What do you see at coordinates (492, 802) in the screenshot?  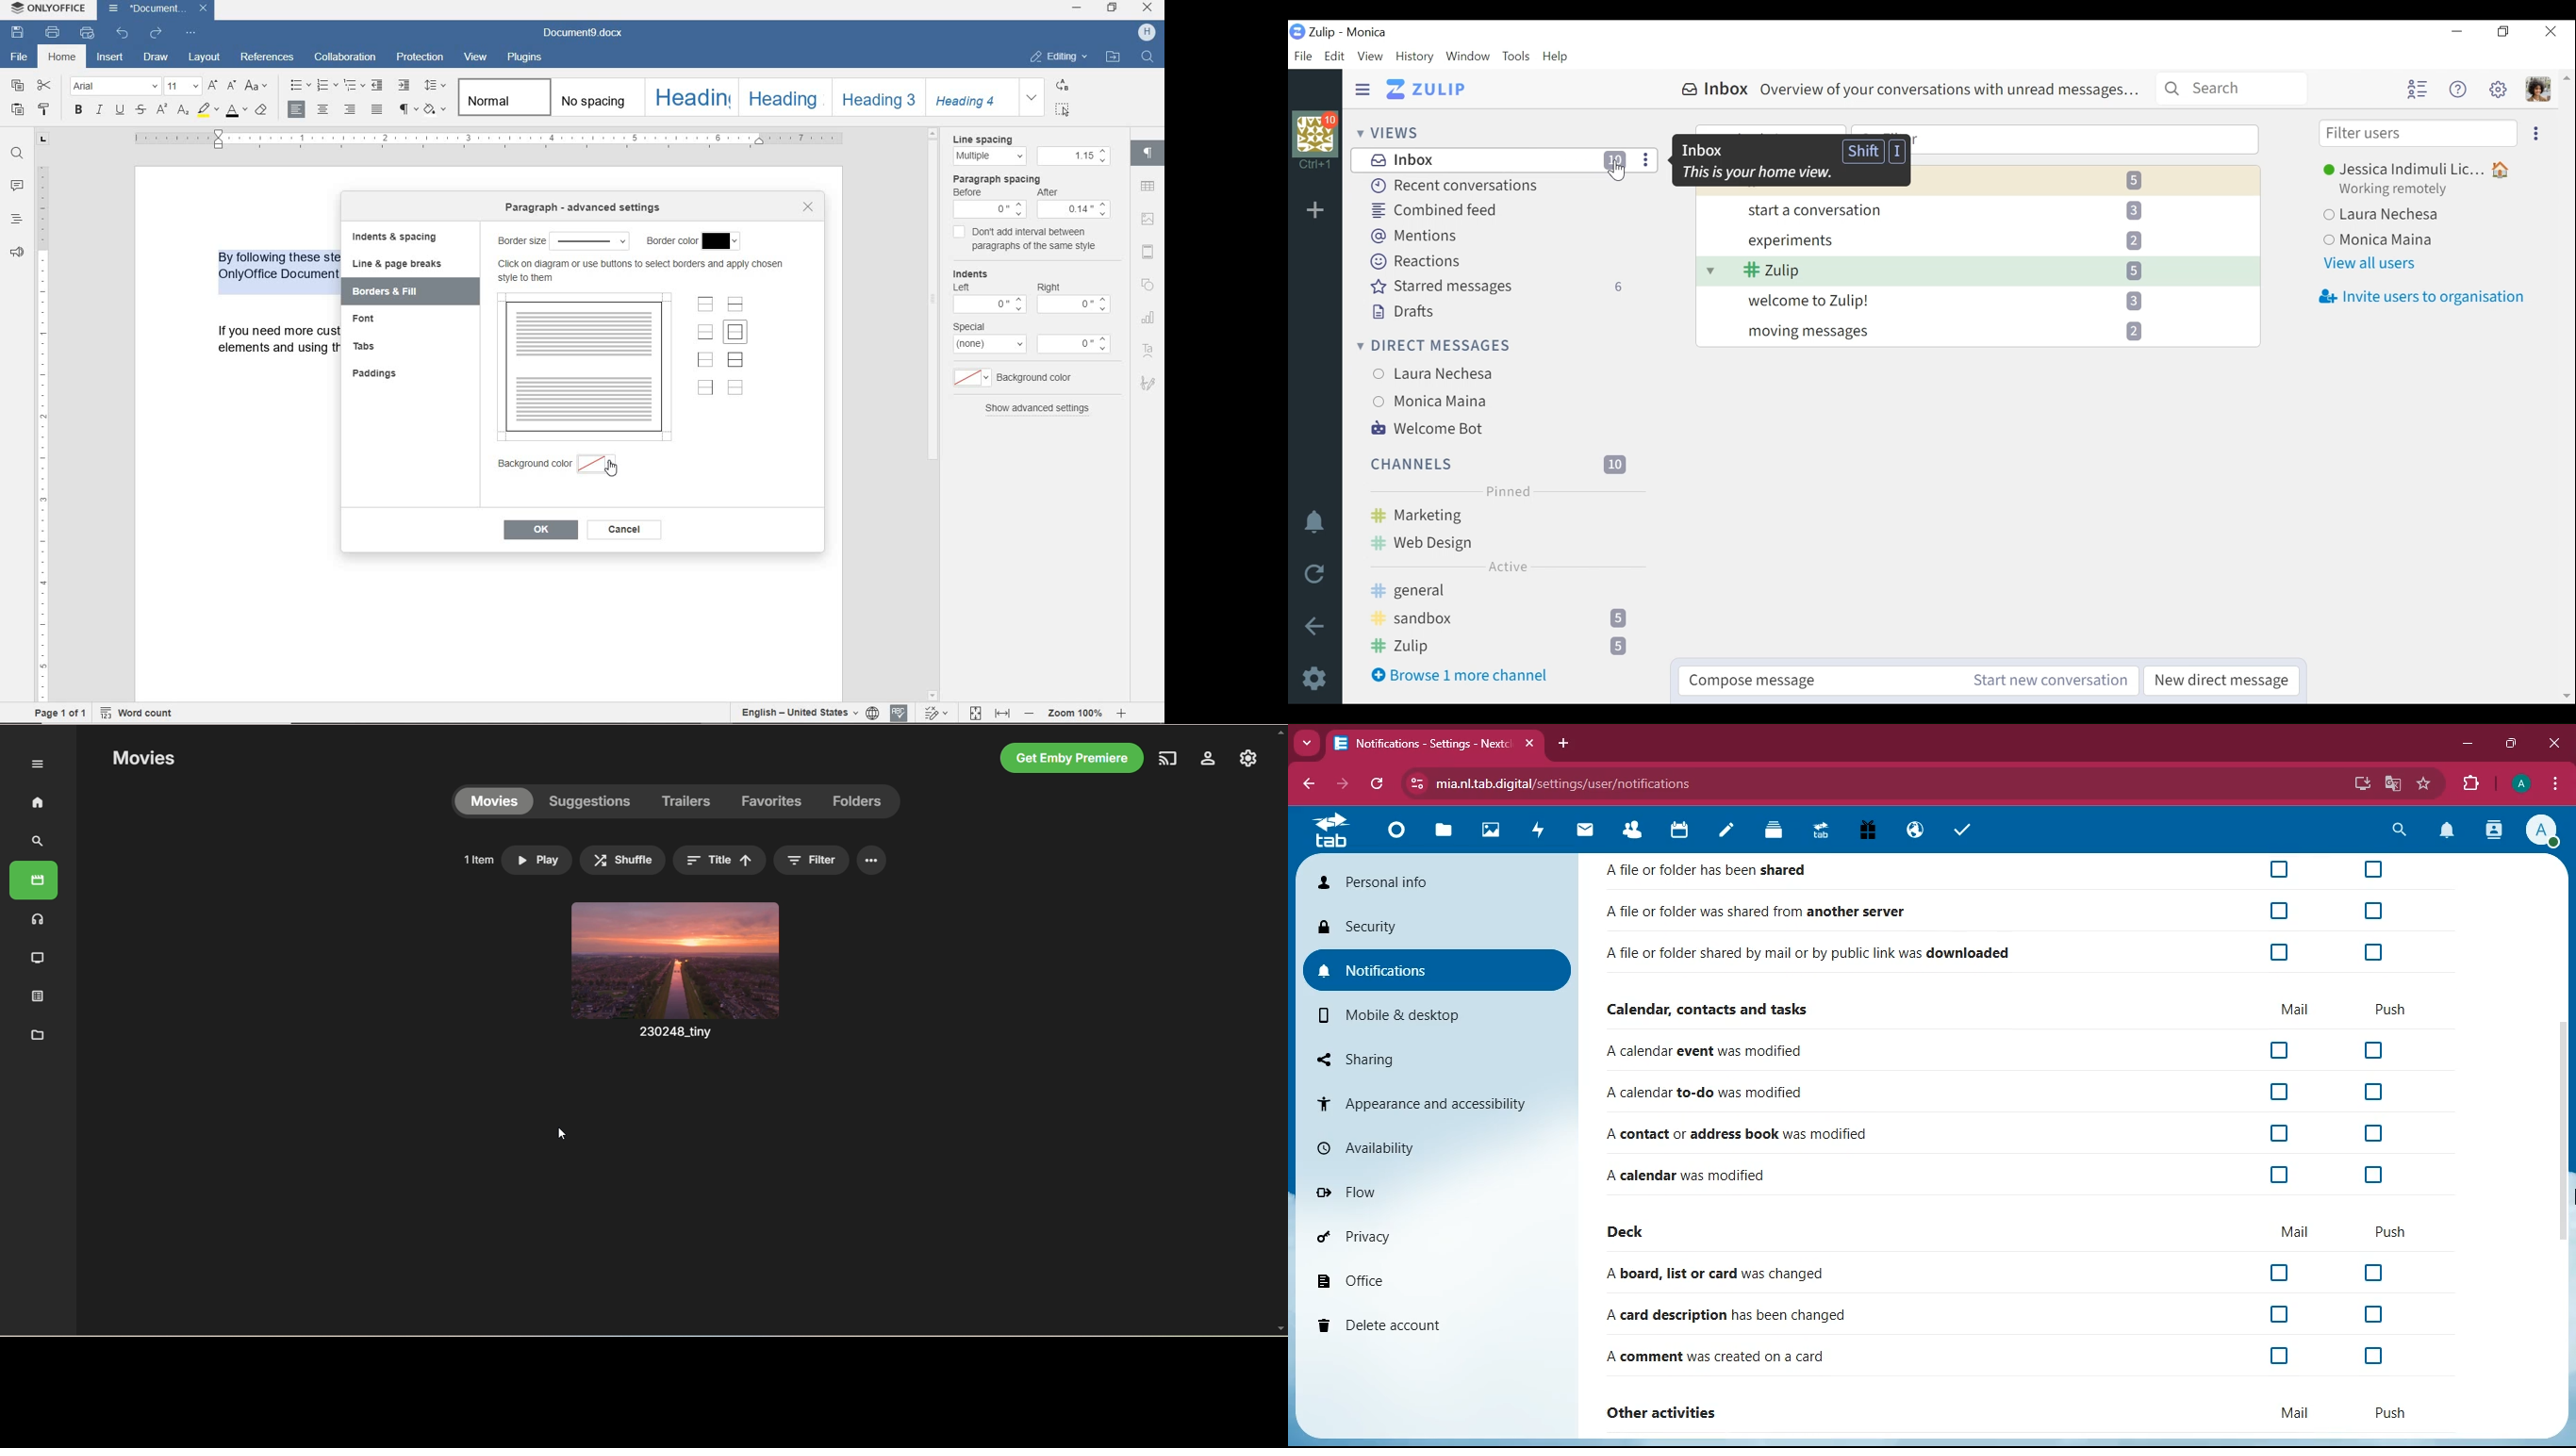 I see `movies` at bounding box center [492, 802].